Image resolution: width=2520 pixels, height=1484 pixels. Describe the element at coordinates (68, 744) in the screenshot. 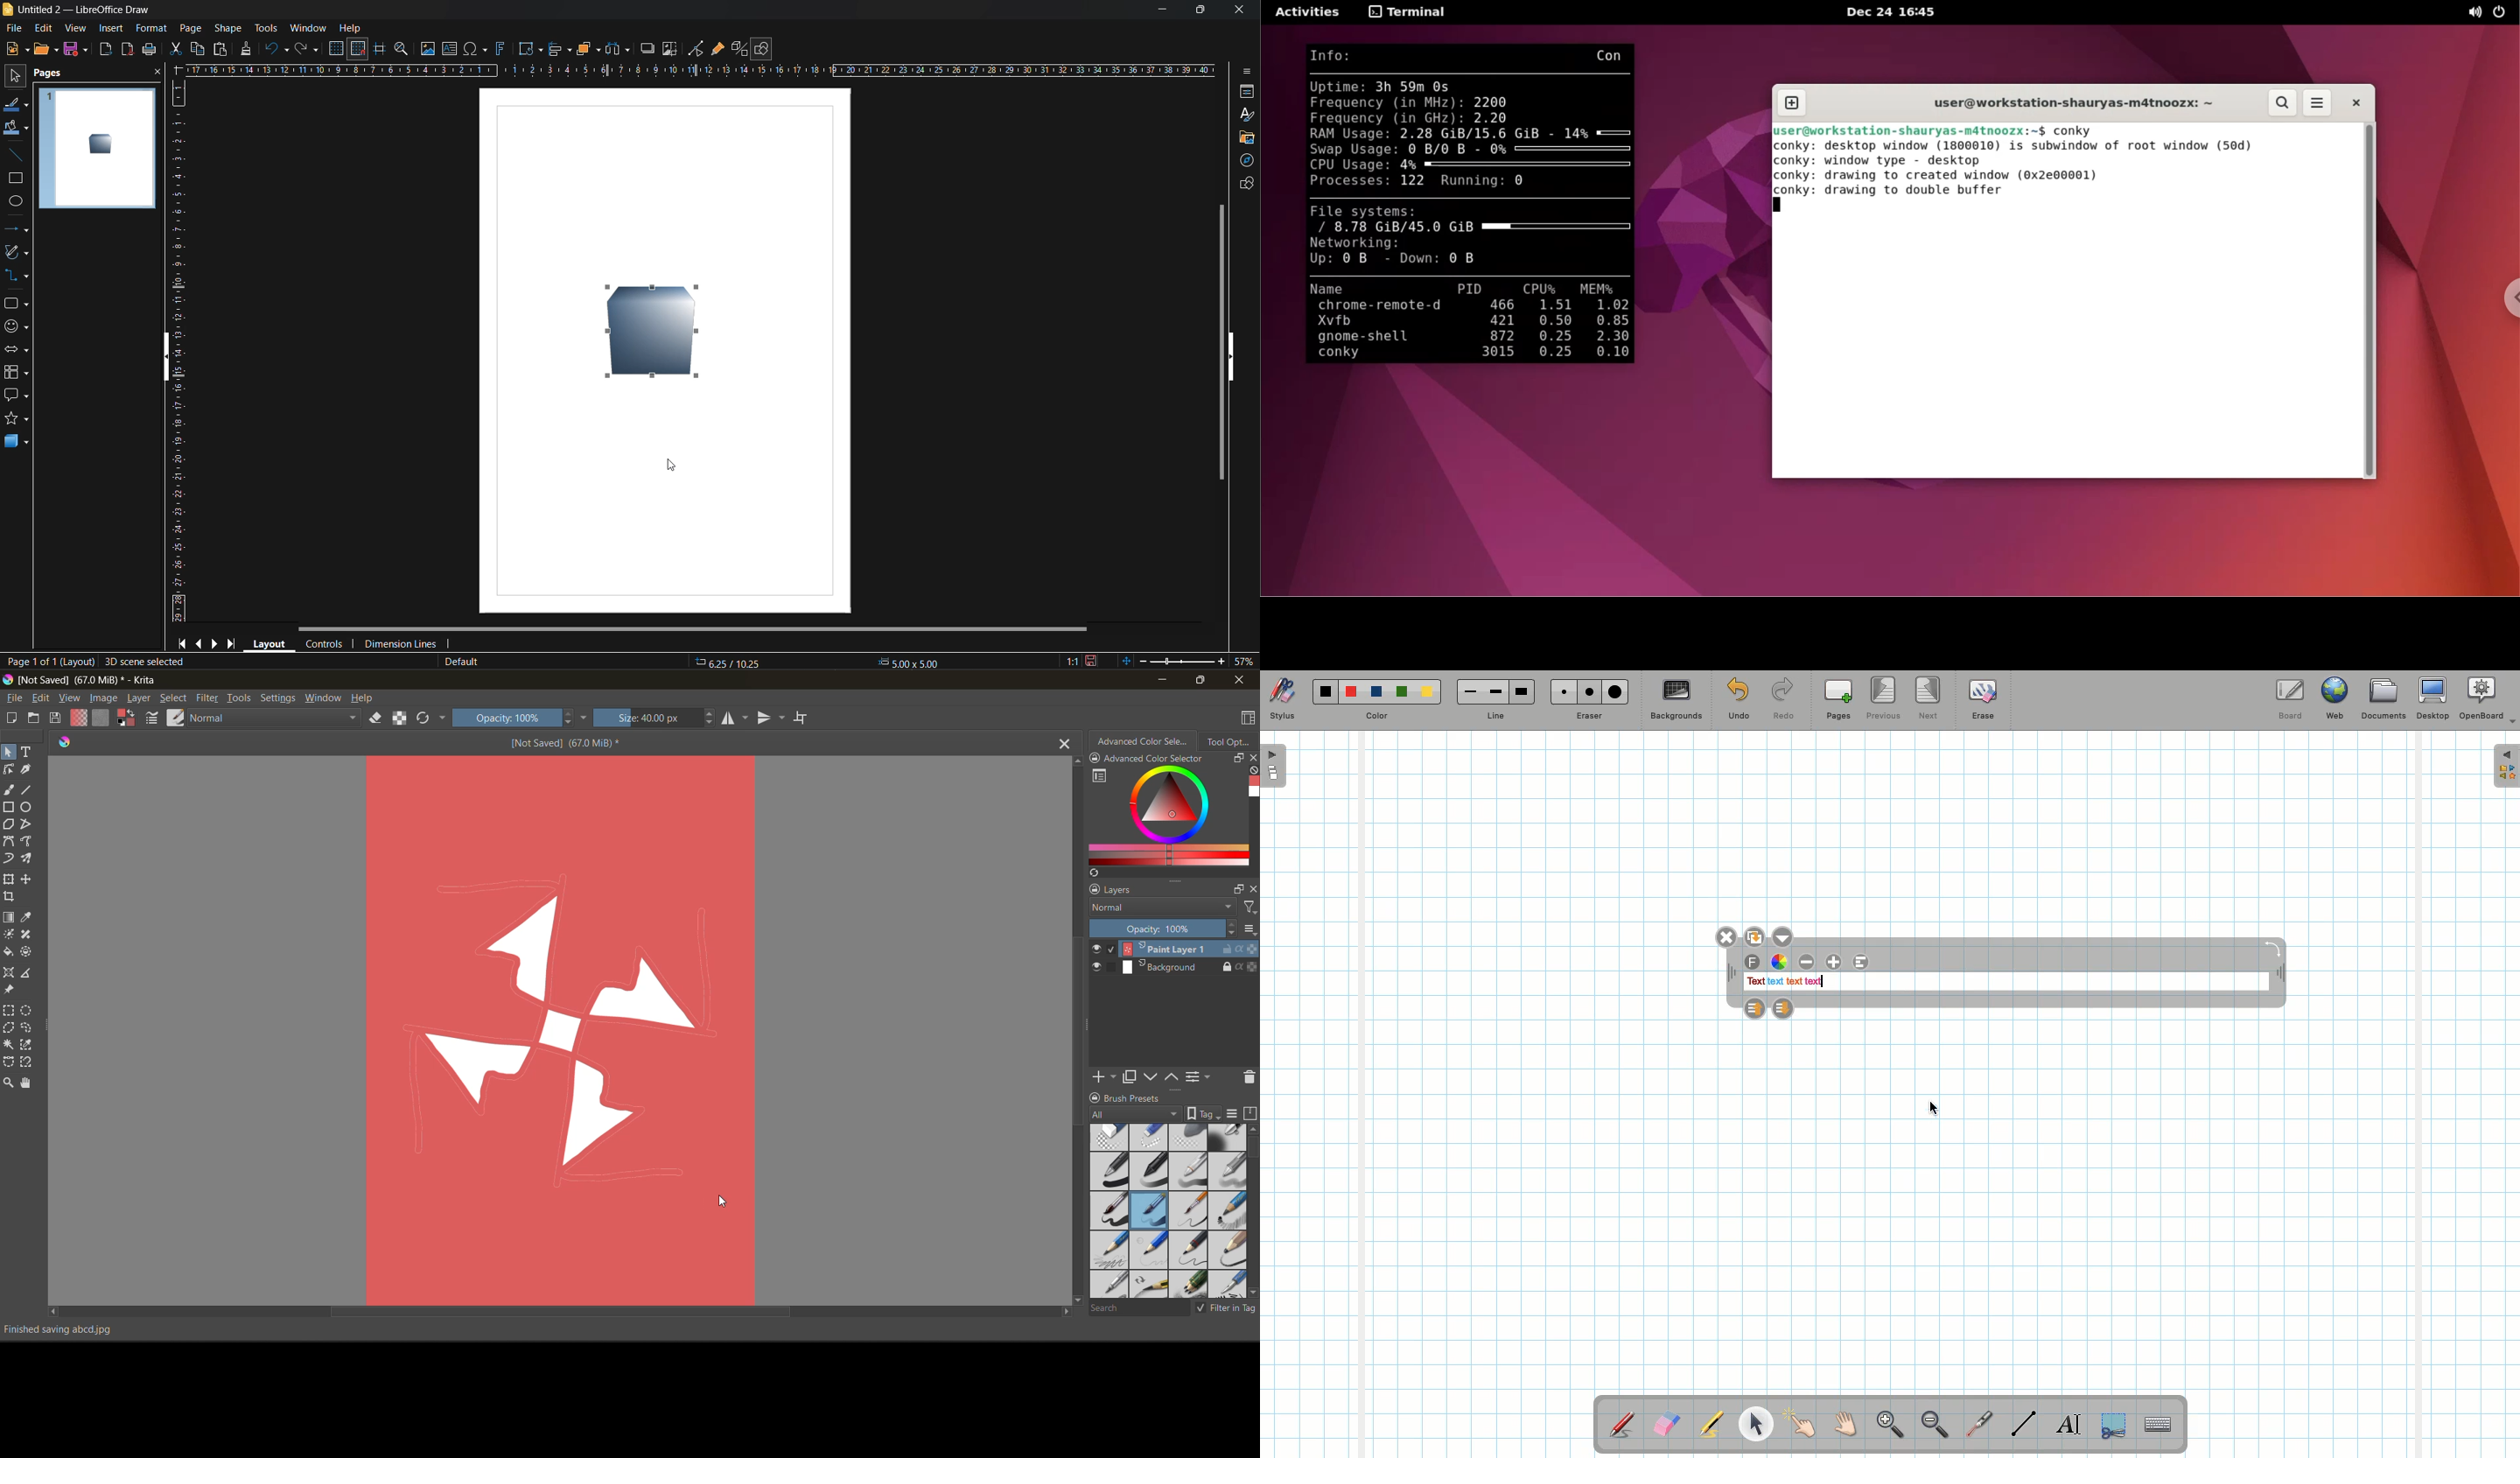

I see `Software logo` at that location.